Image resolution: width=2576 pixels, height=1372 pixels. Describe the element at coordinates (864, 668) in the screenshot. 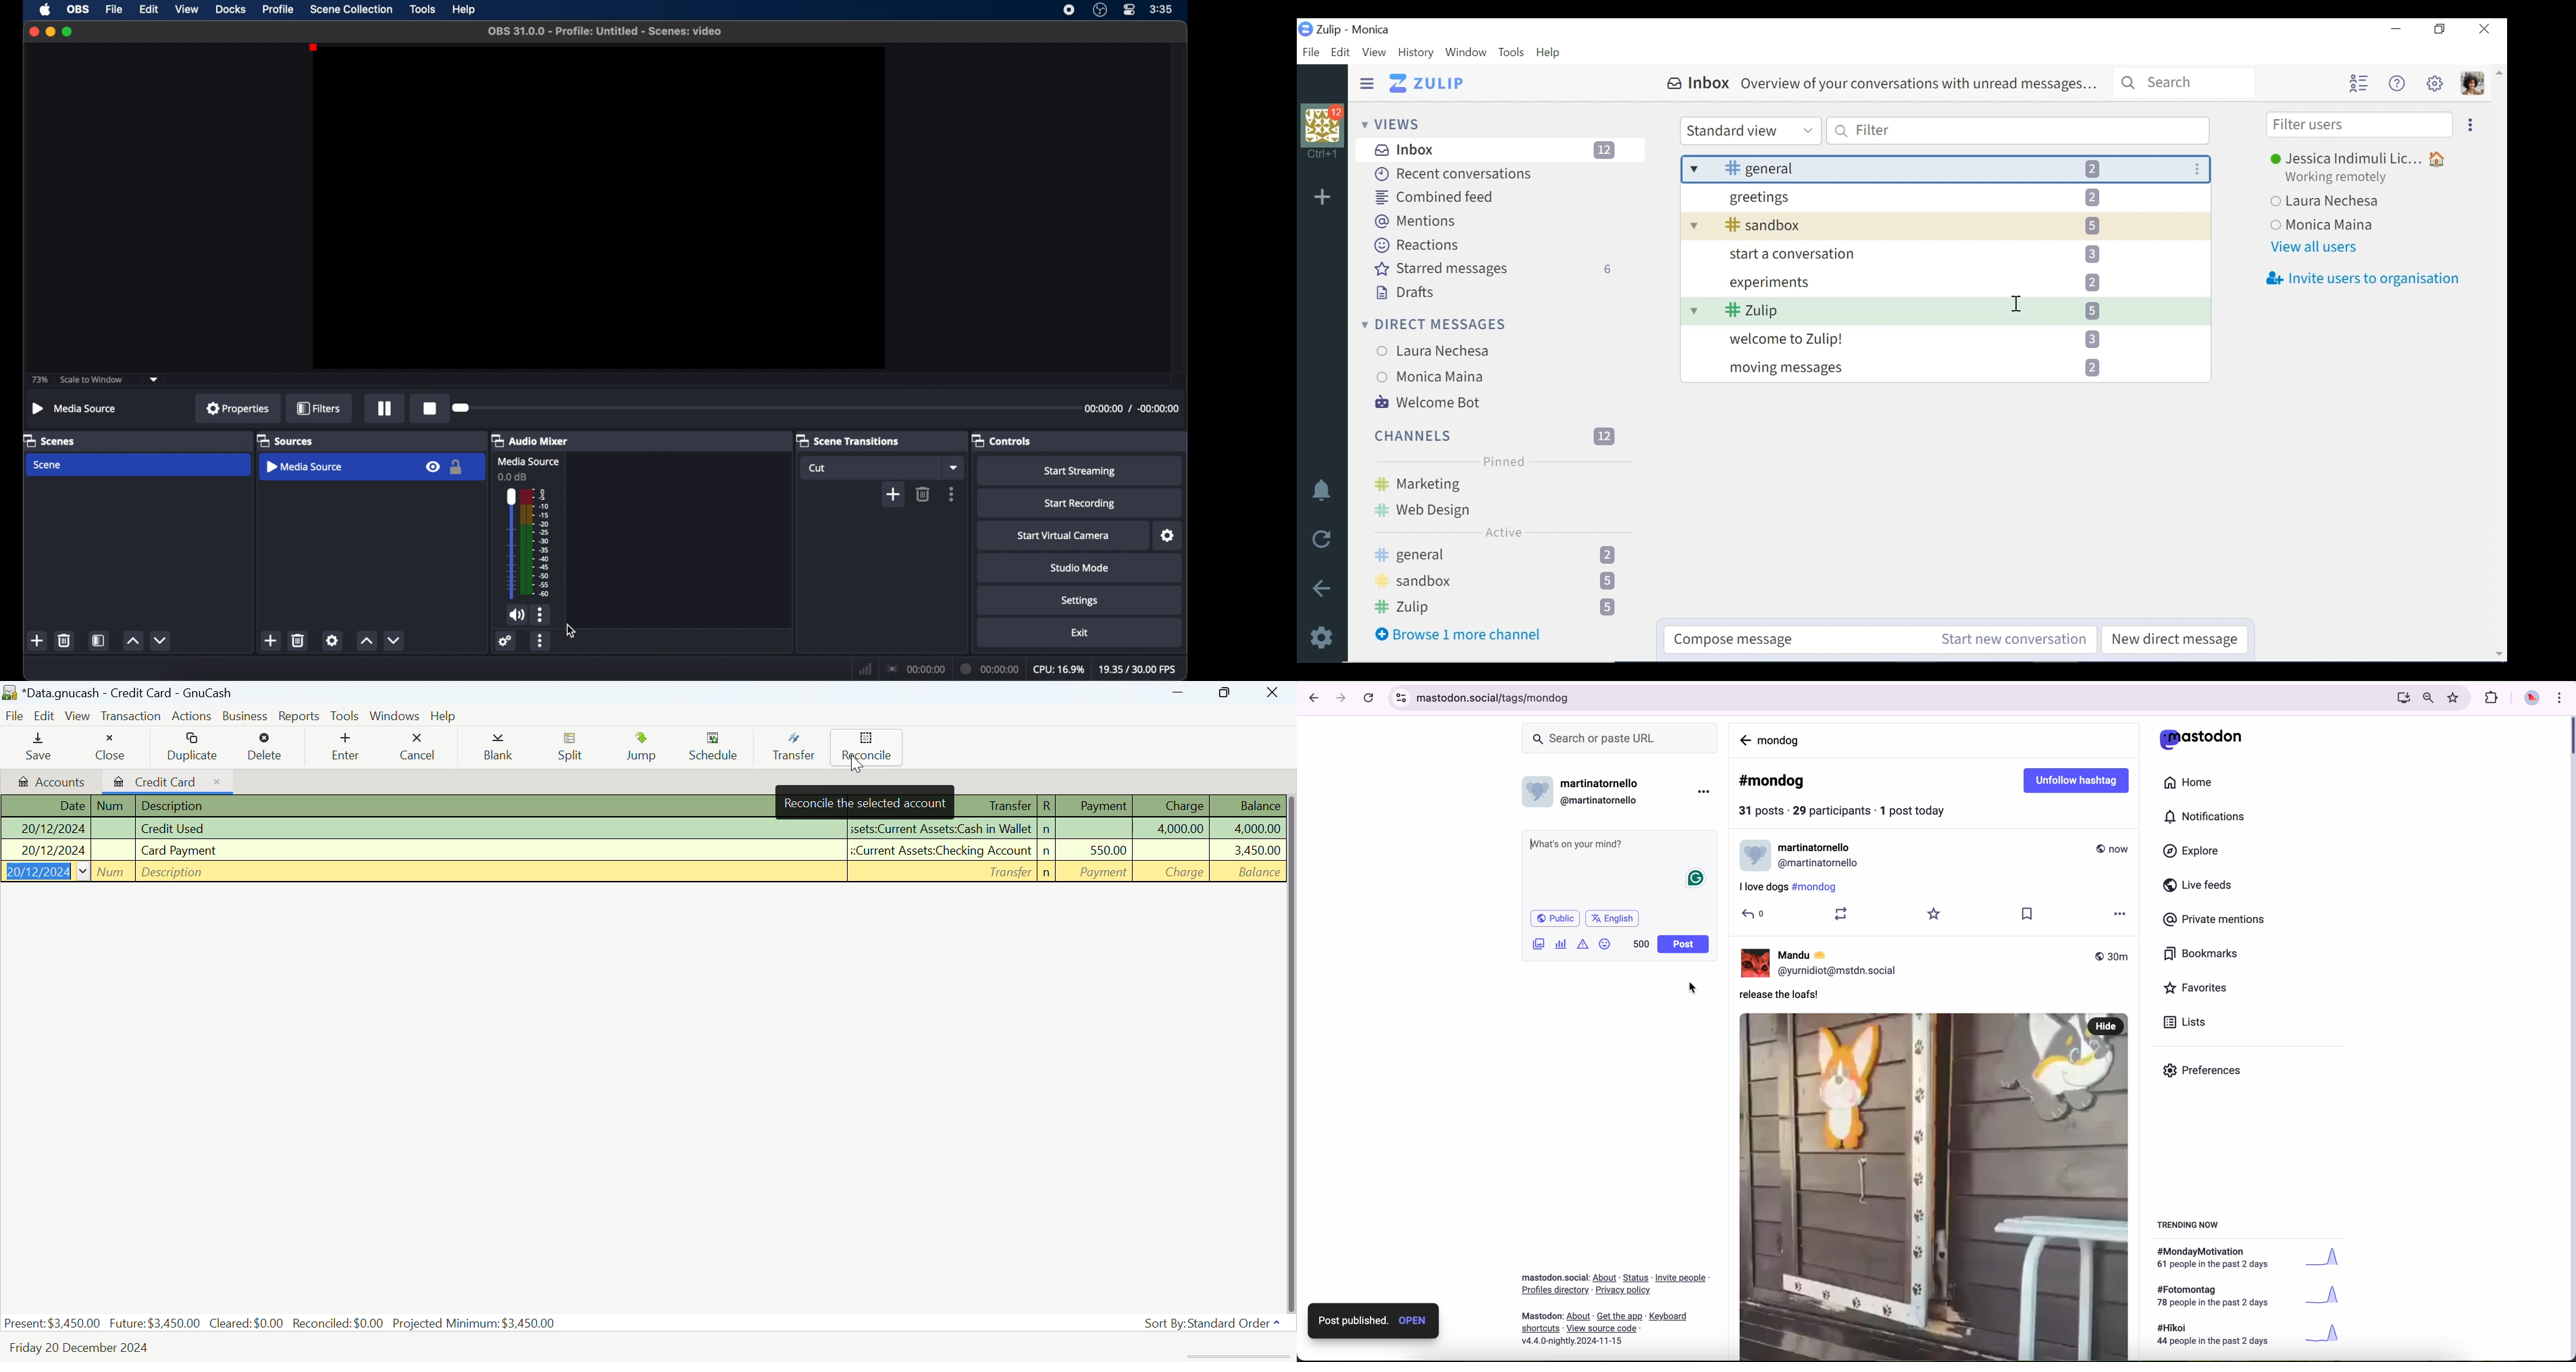

I see `network` at that location.